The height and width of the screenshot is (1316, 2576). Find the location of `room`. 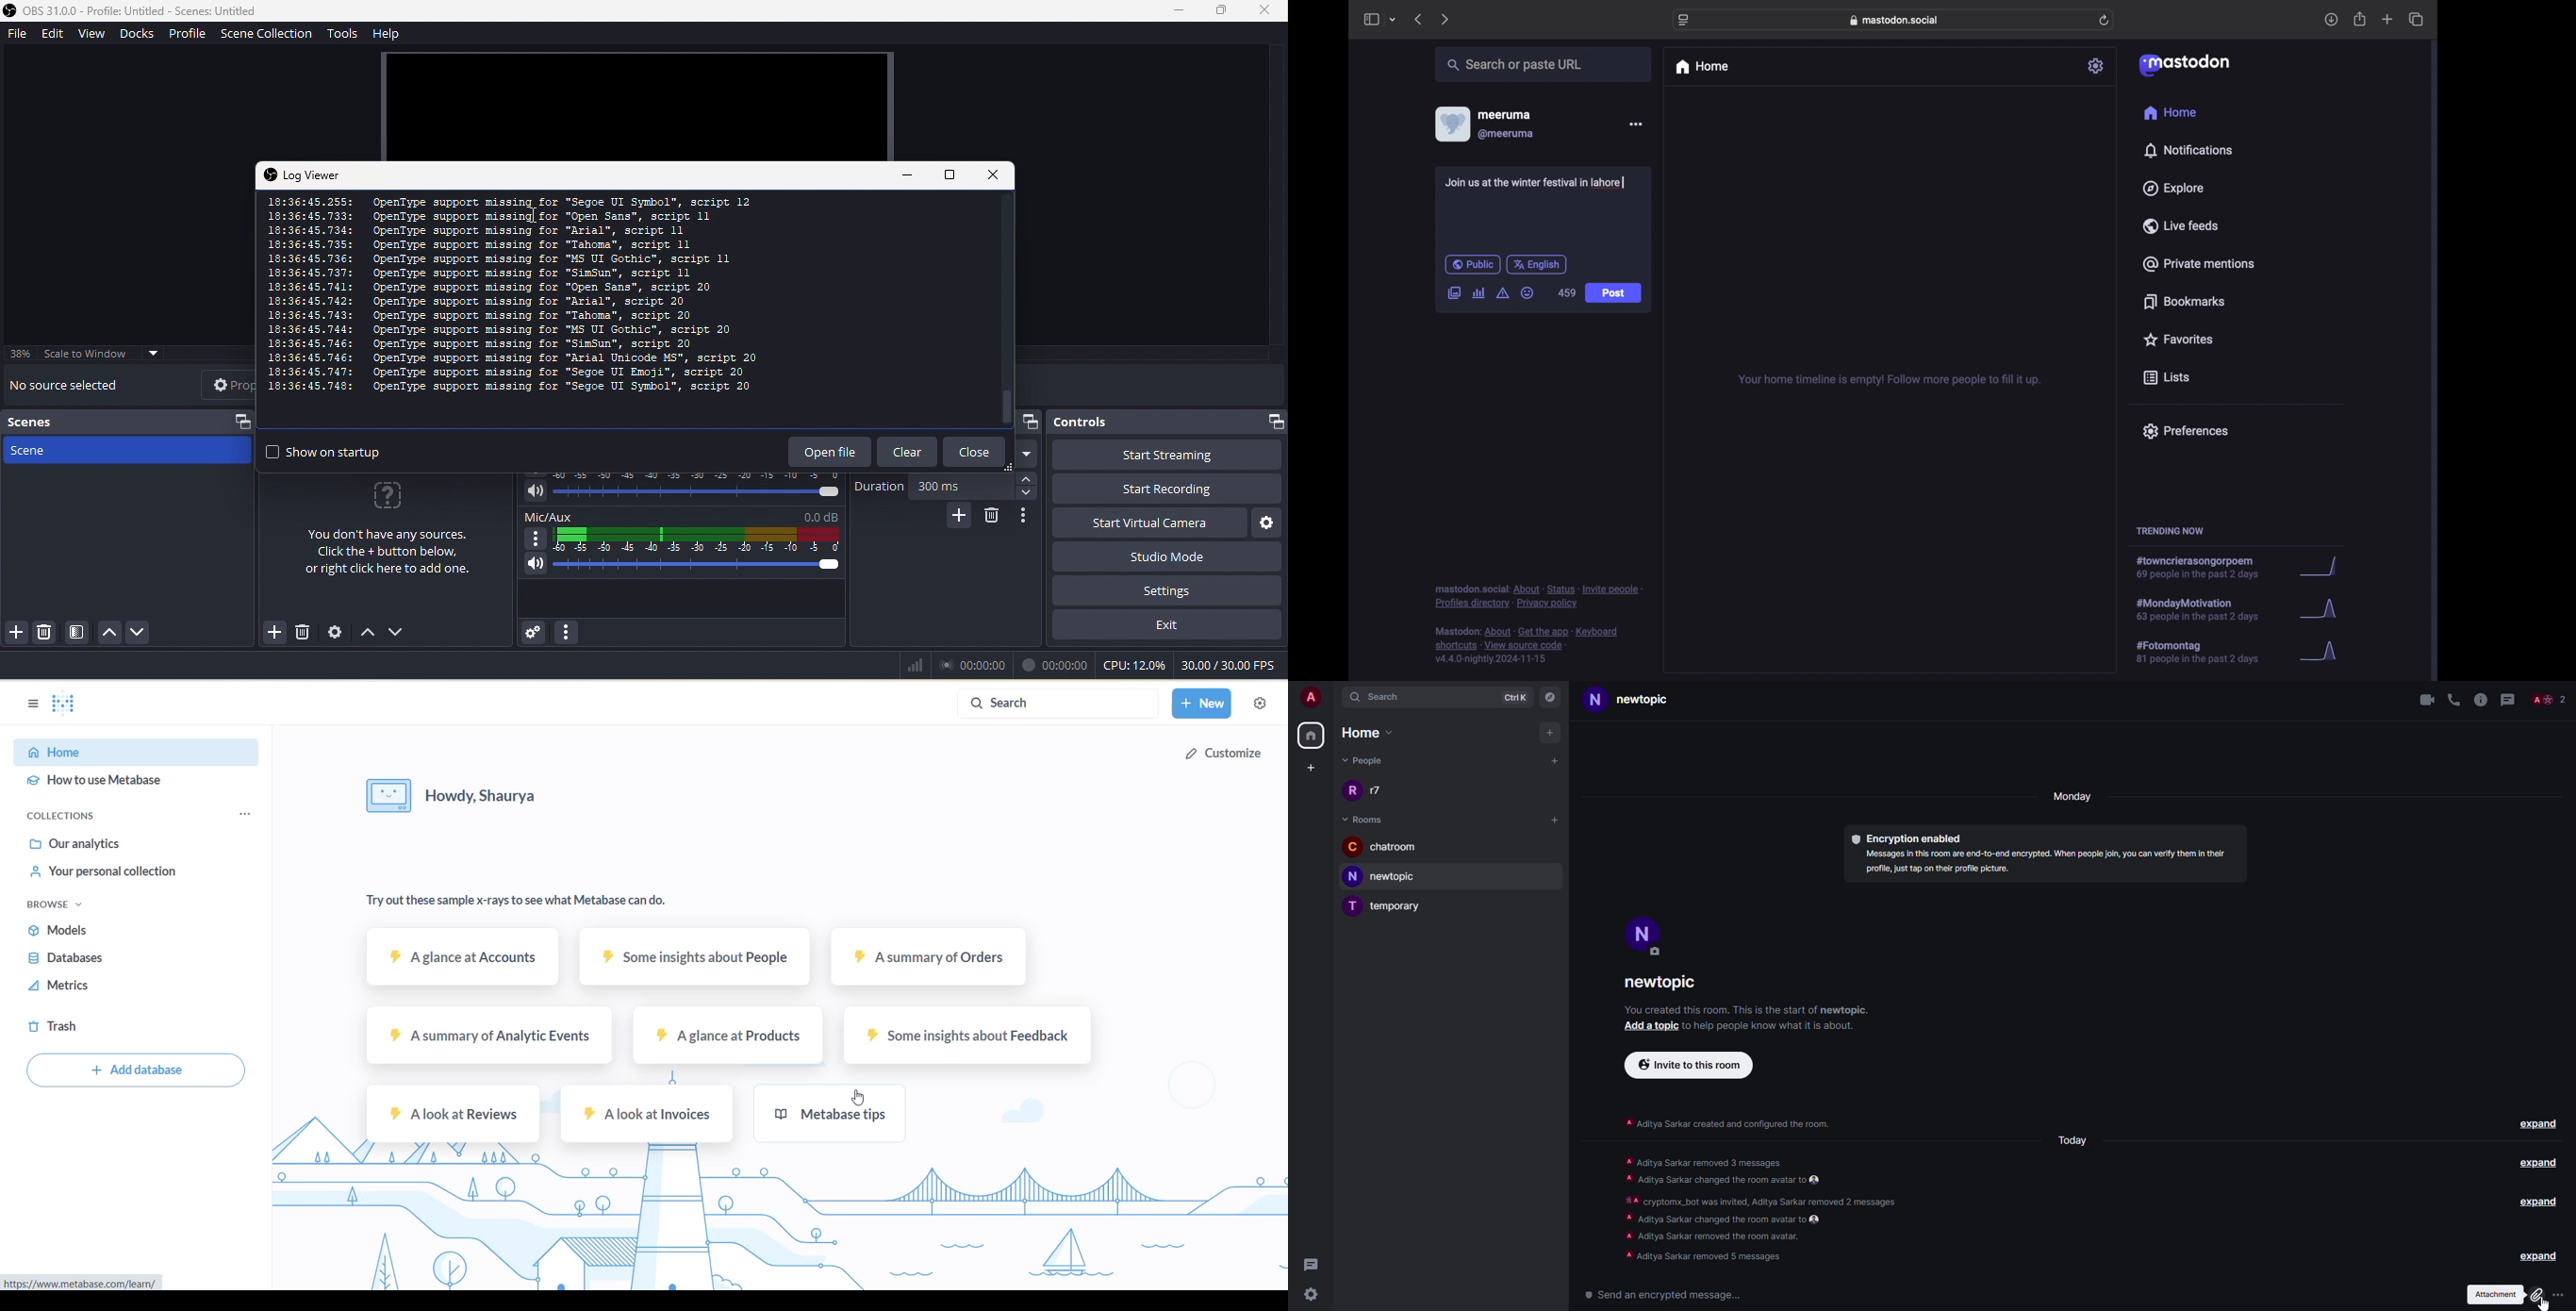

room is located at coordinates (1392, 906).